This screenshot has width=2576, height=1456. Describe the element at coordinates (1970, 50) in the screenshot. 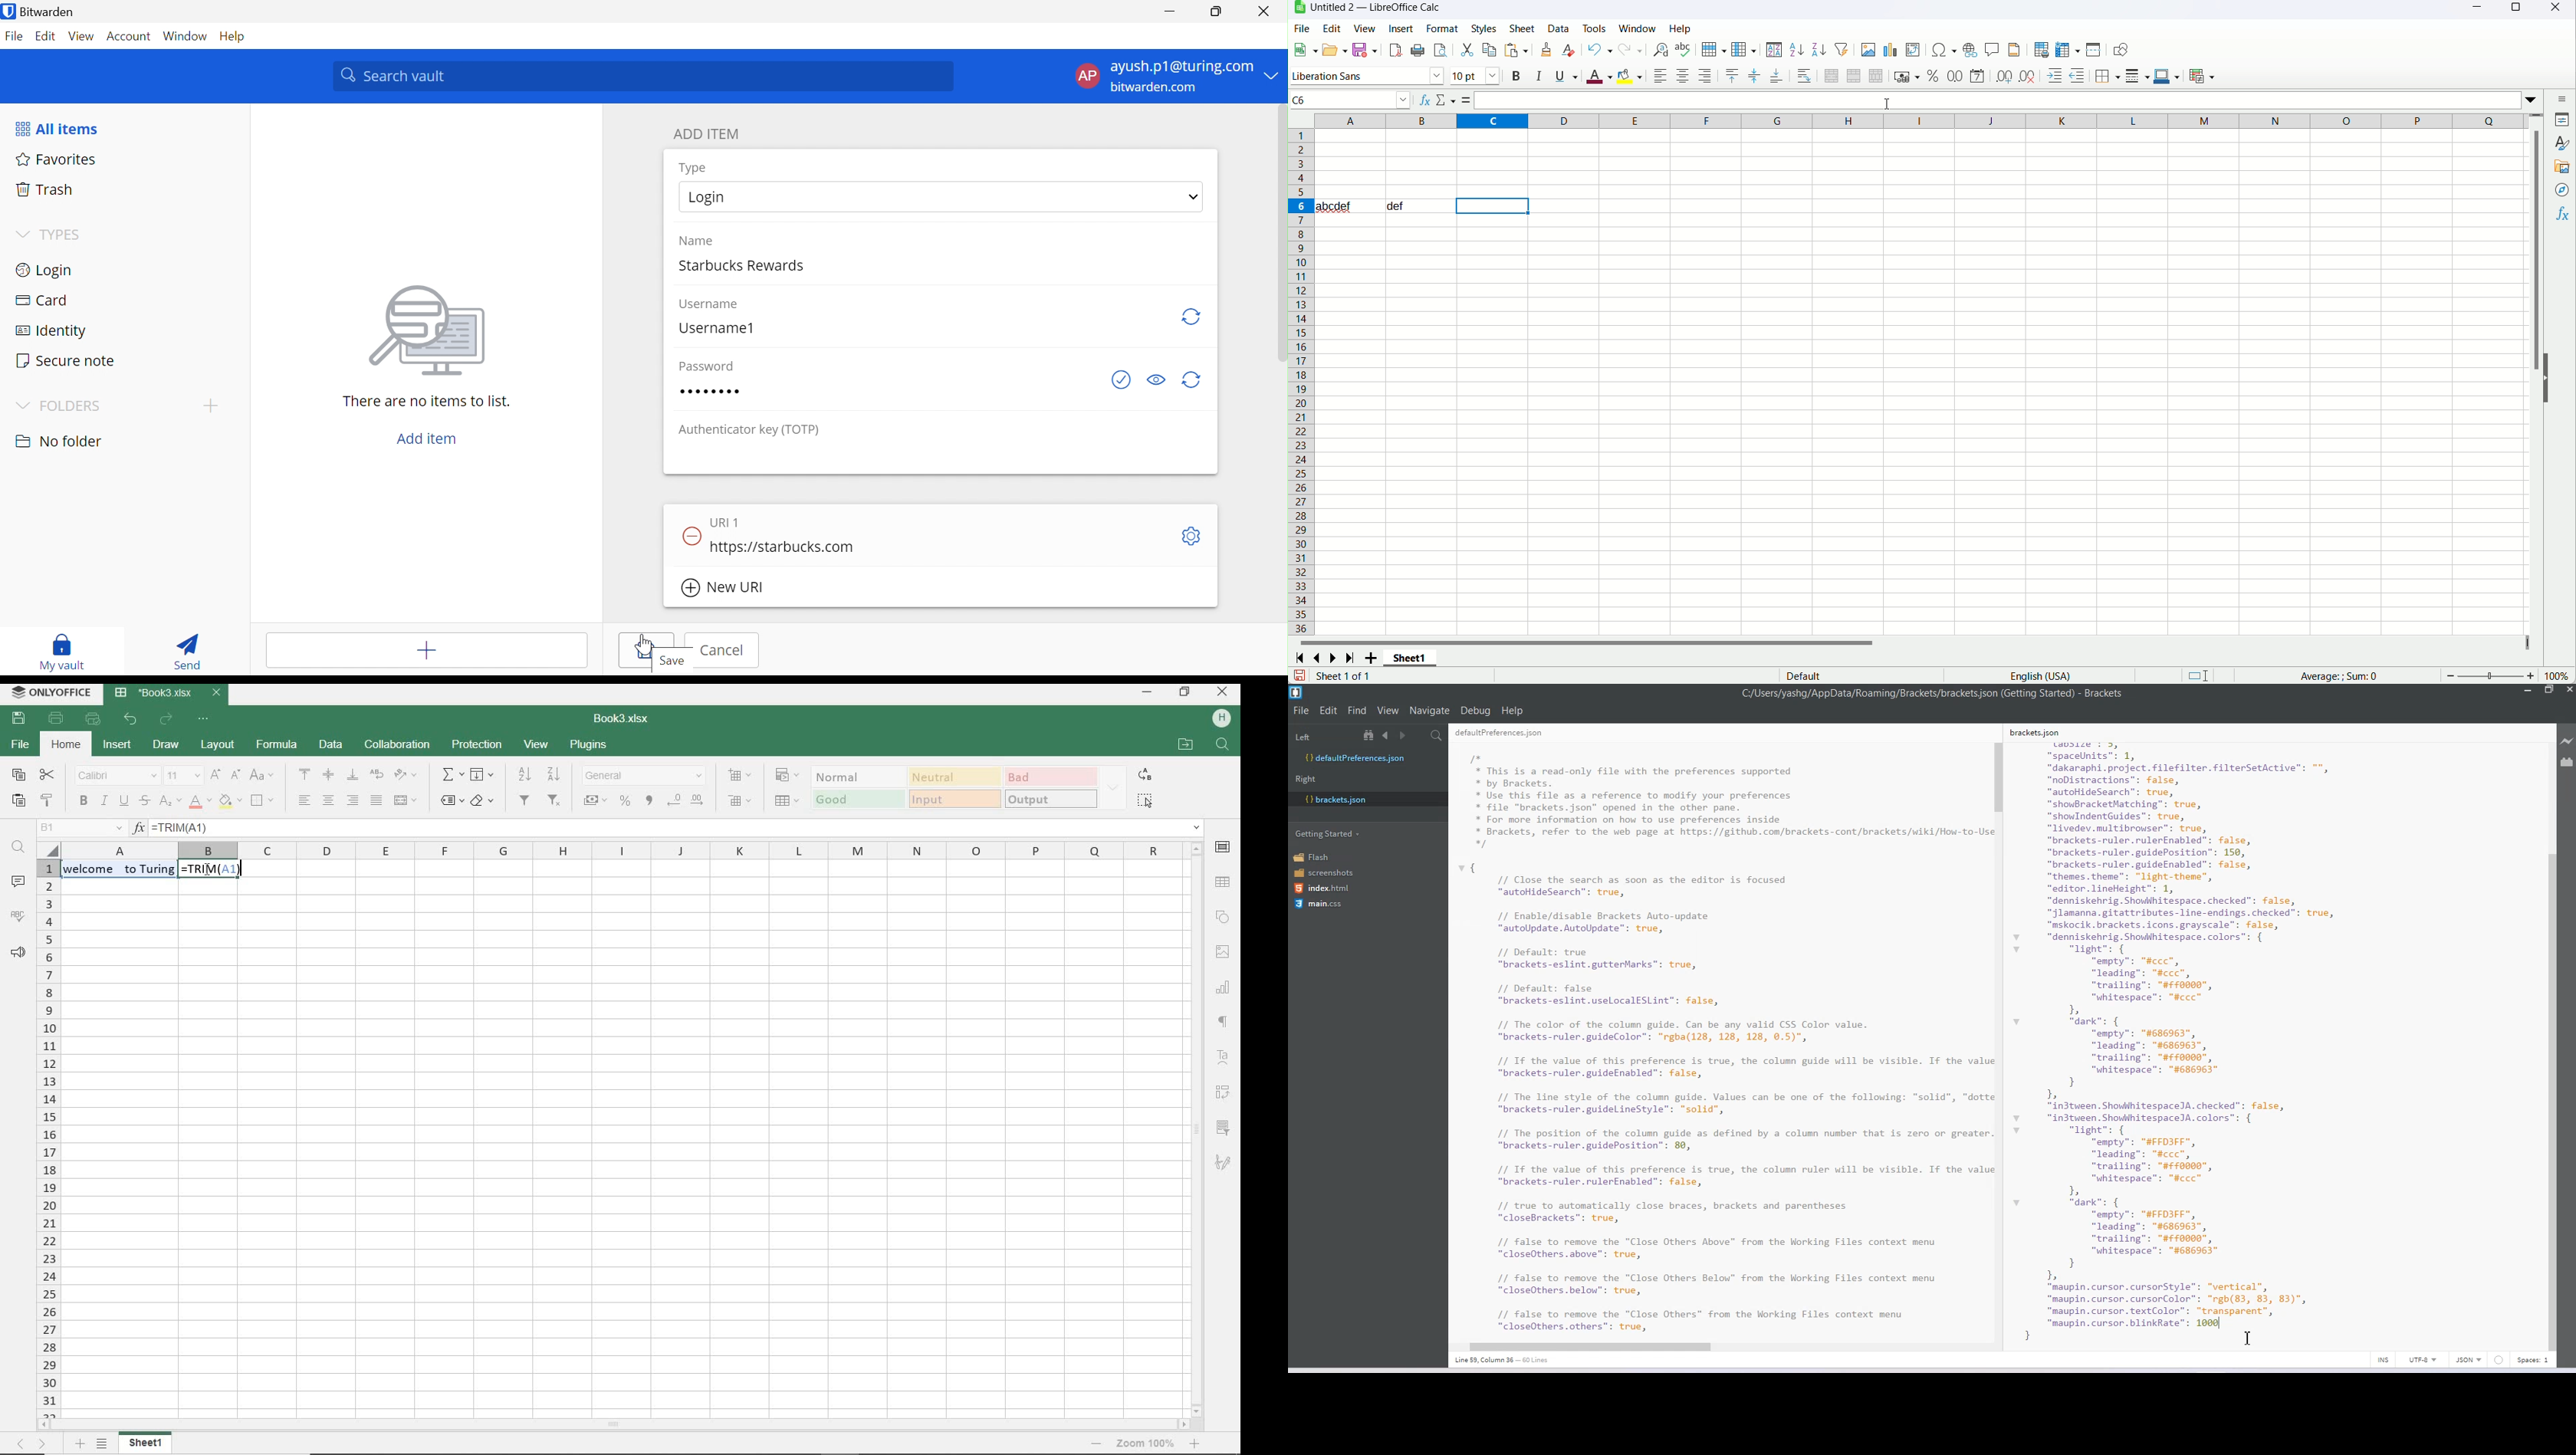

I see `insert hyperlink` at that location.